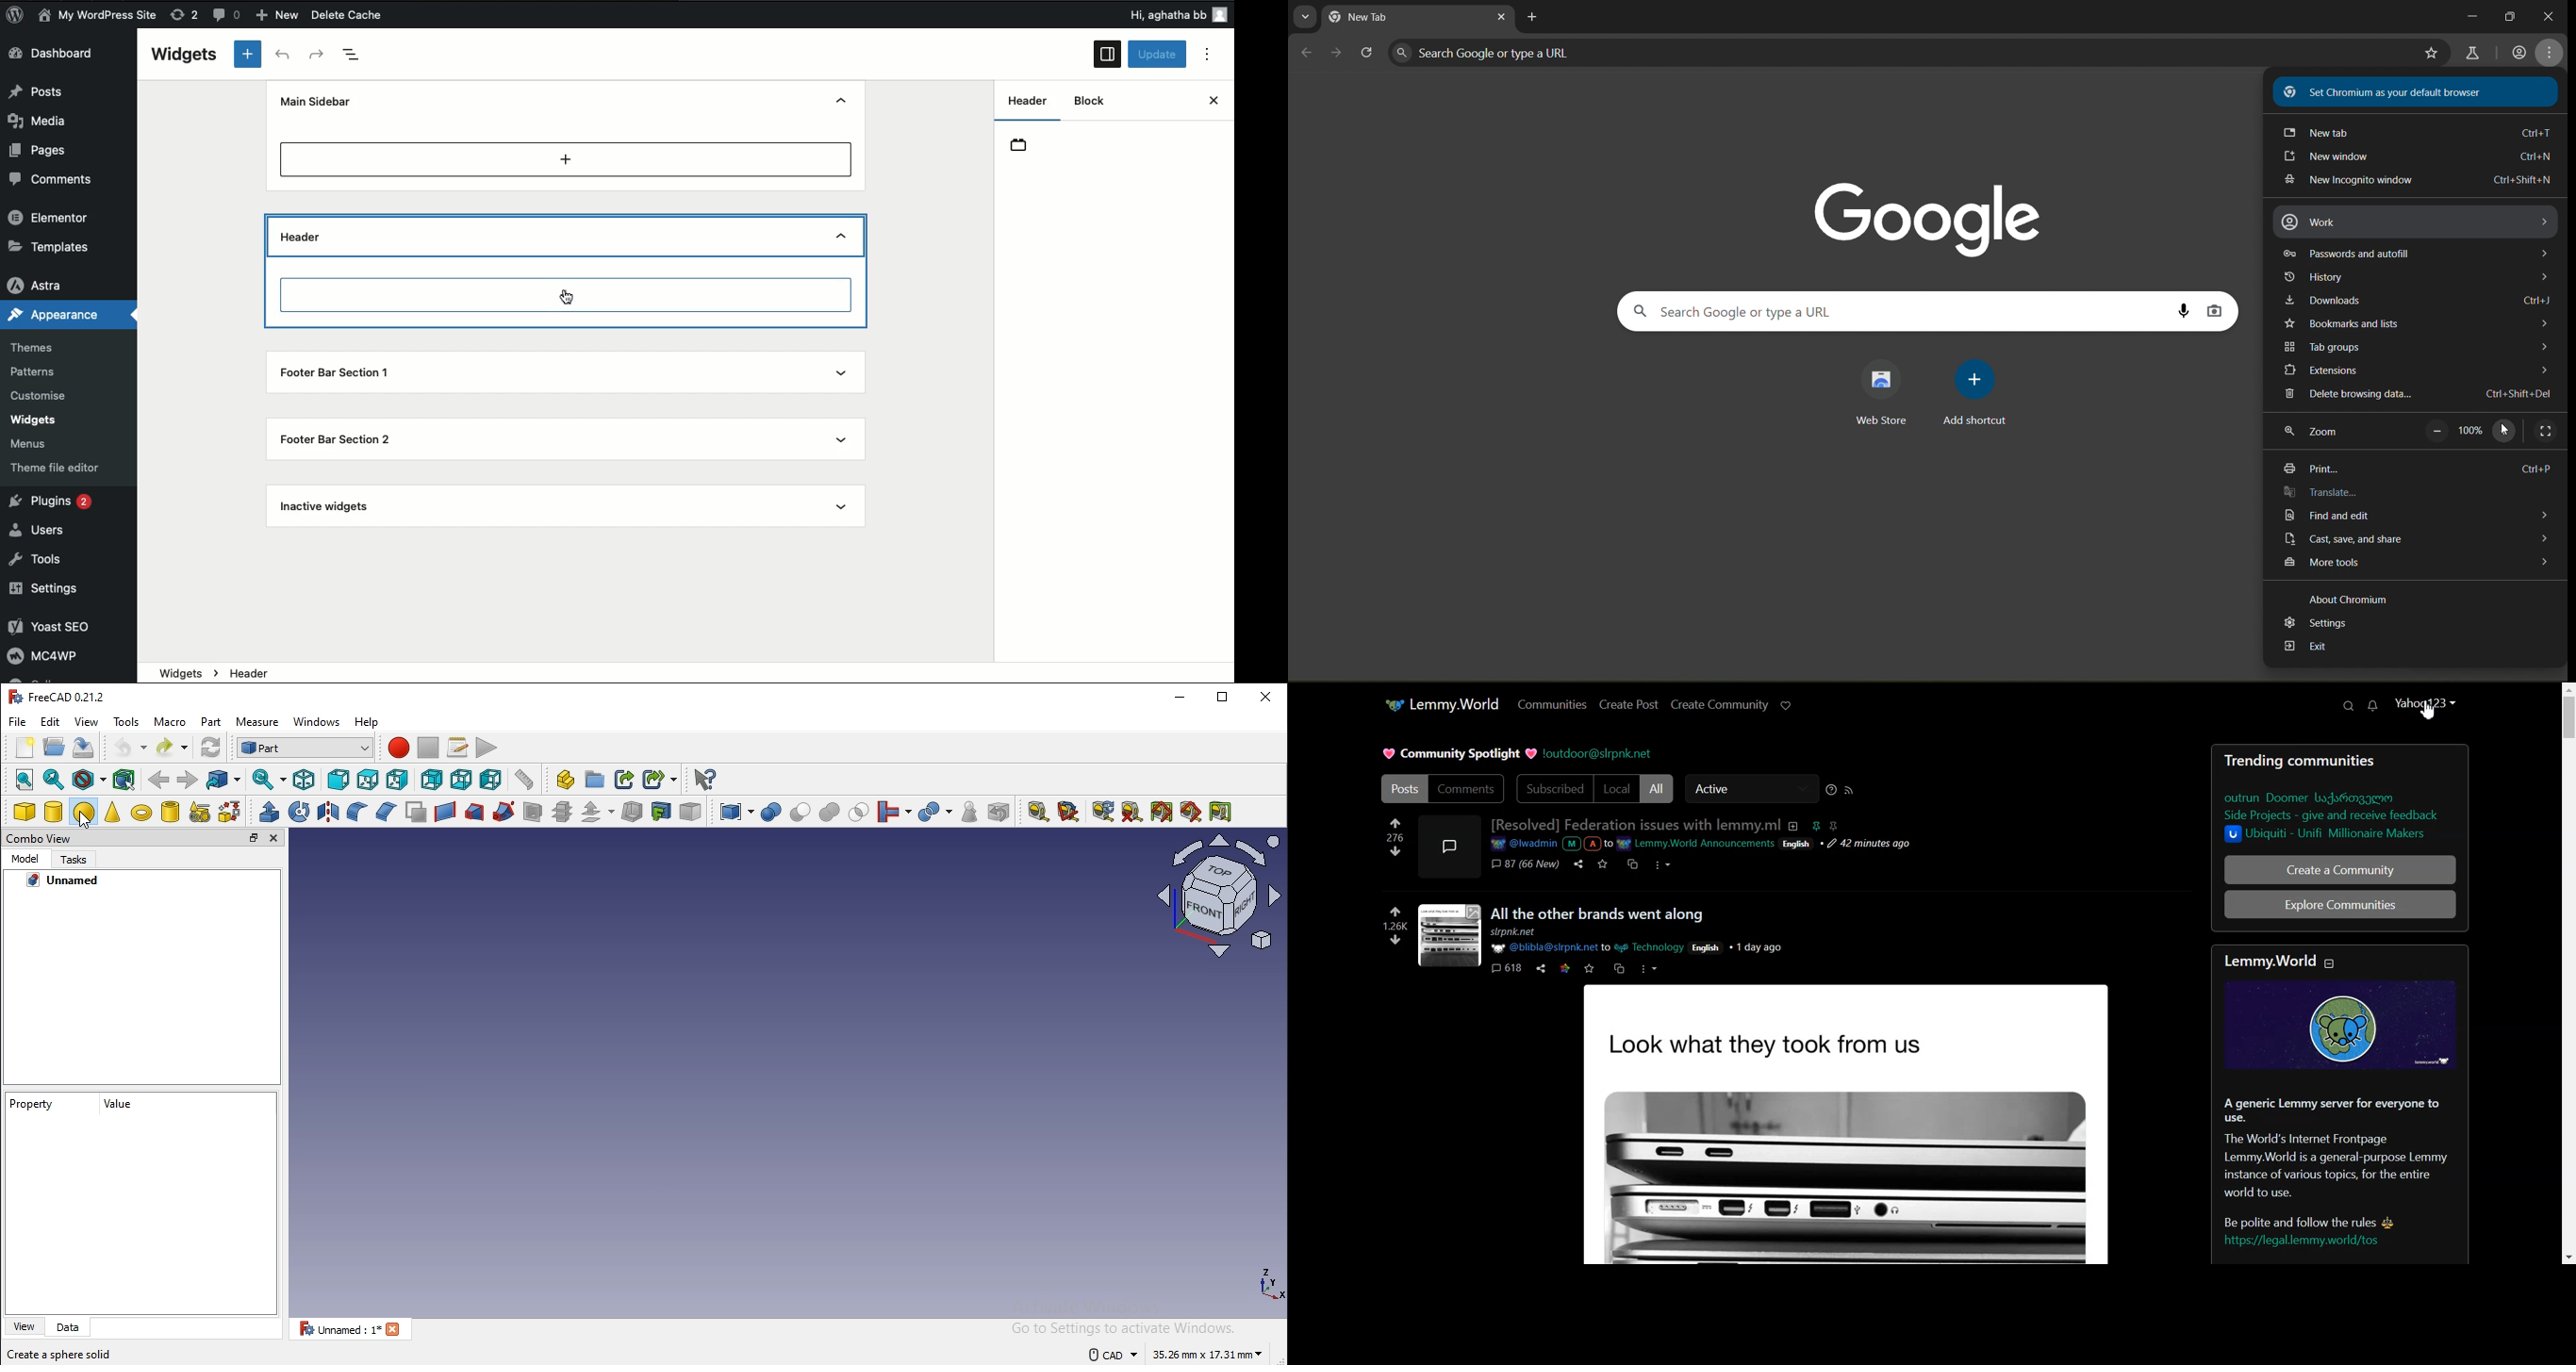 The width and height of the screenshot is (2576, 1372). Describe the element at coordinates (302, 778) in the screenshot. I see `isometric view` at that location.